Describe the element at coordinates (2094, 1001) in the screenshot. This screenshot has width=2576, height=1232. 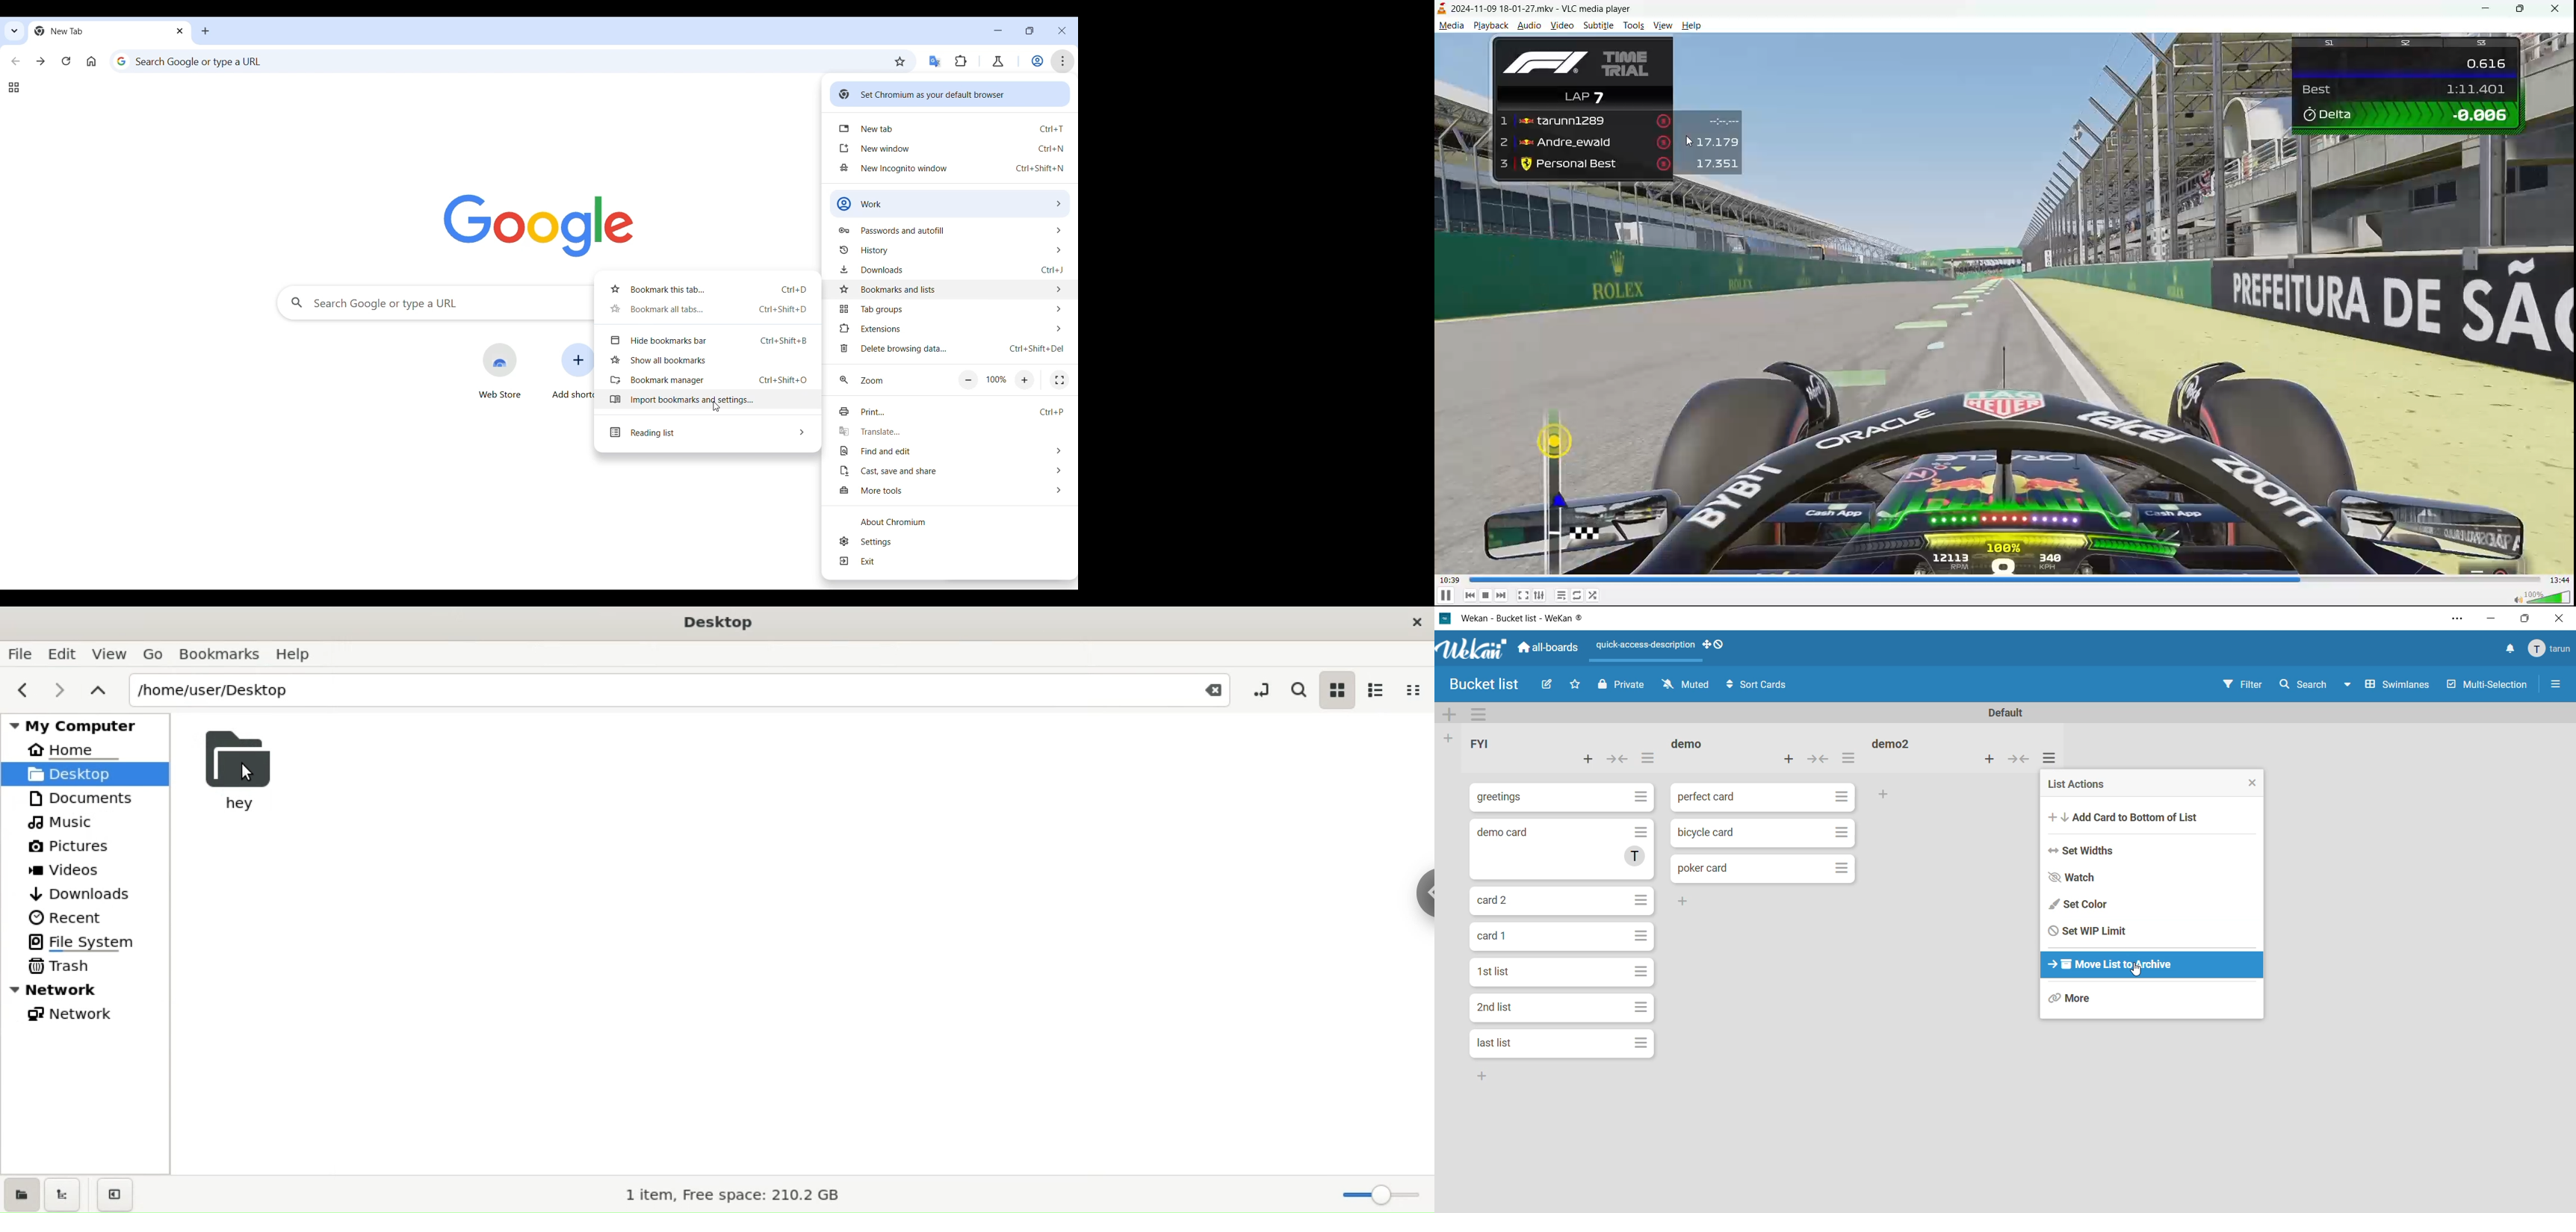
I see `more` at that location.